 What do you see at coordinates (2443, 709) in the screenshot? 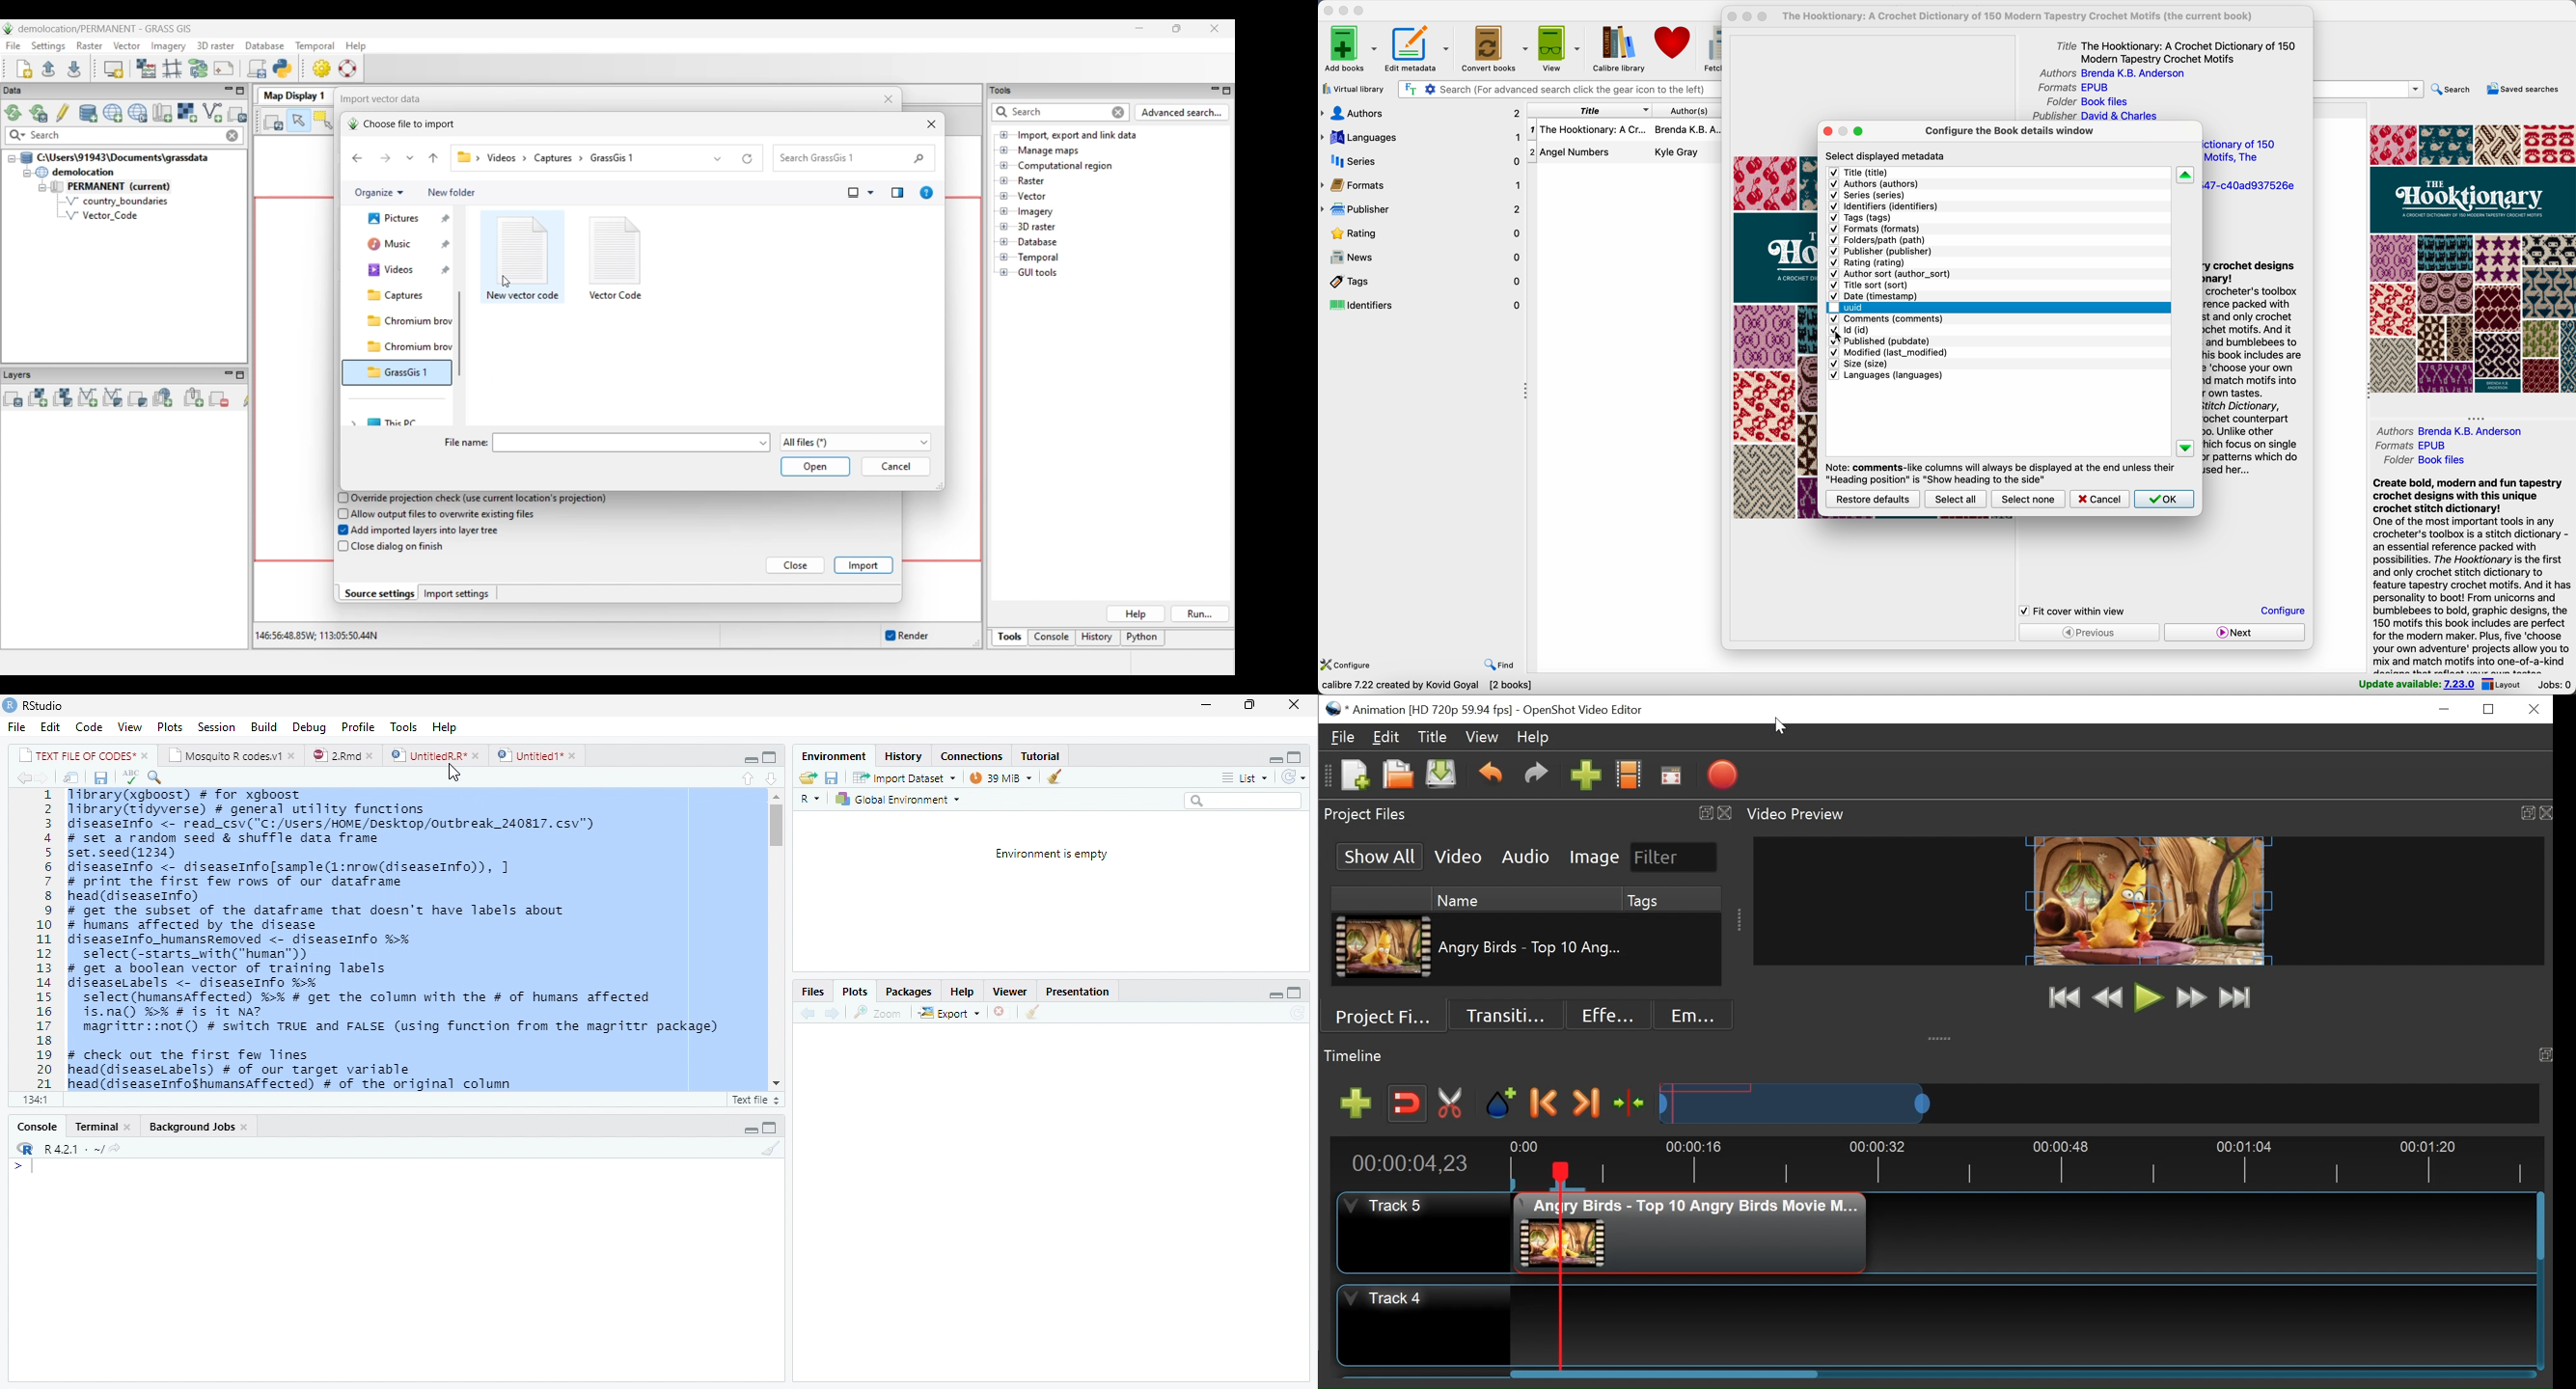
I see `minimize` at bounding box center [2443, 709].